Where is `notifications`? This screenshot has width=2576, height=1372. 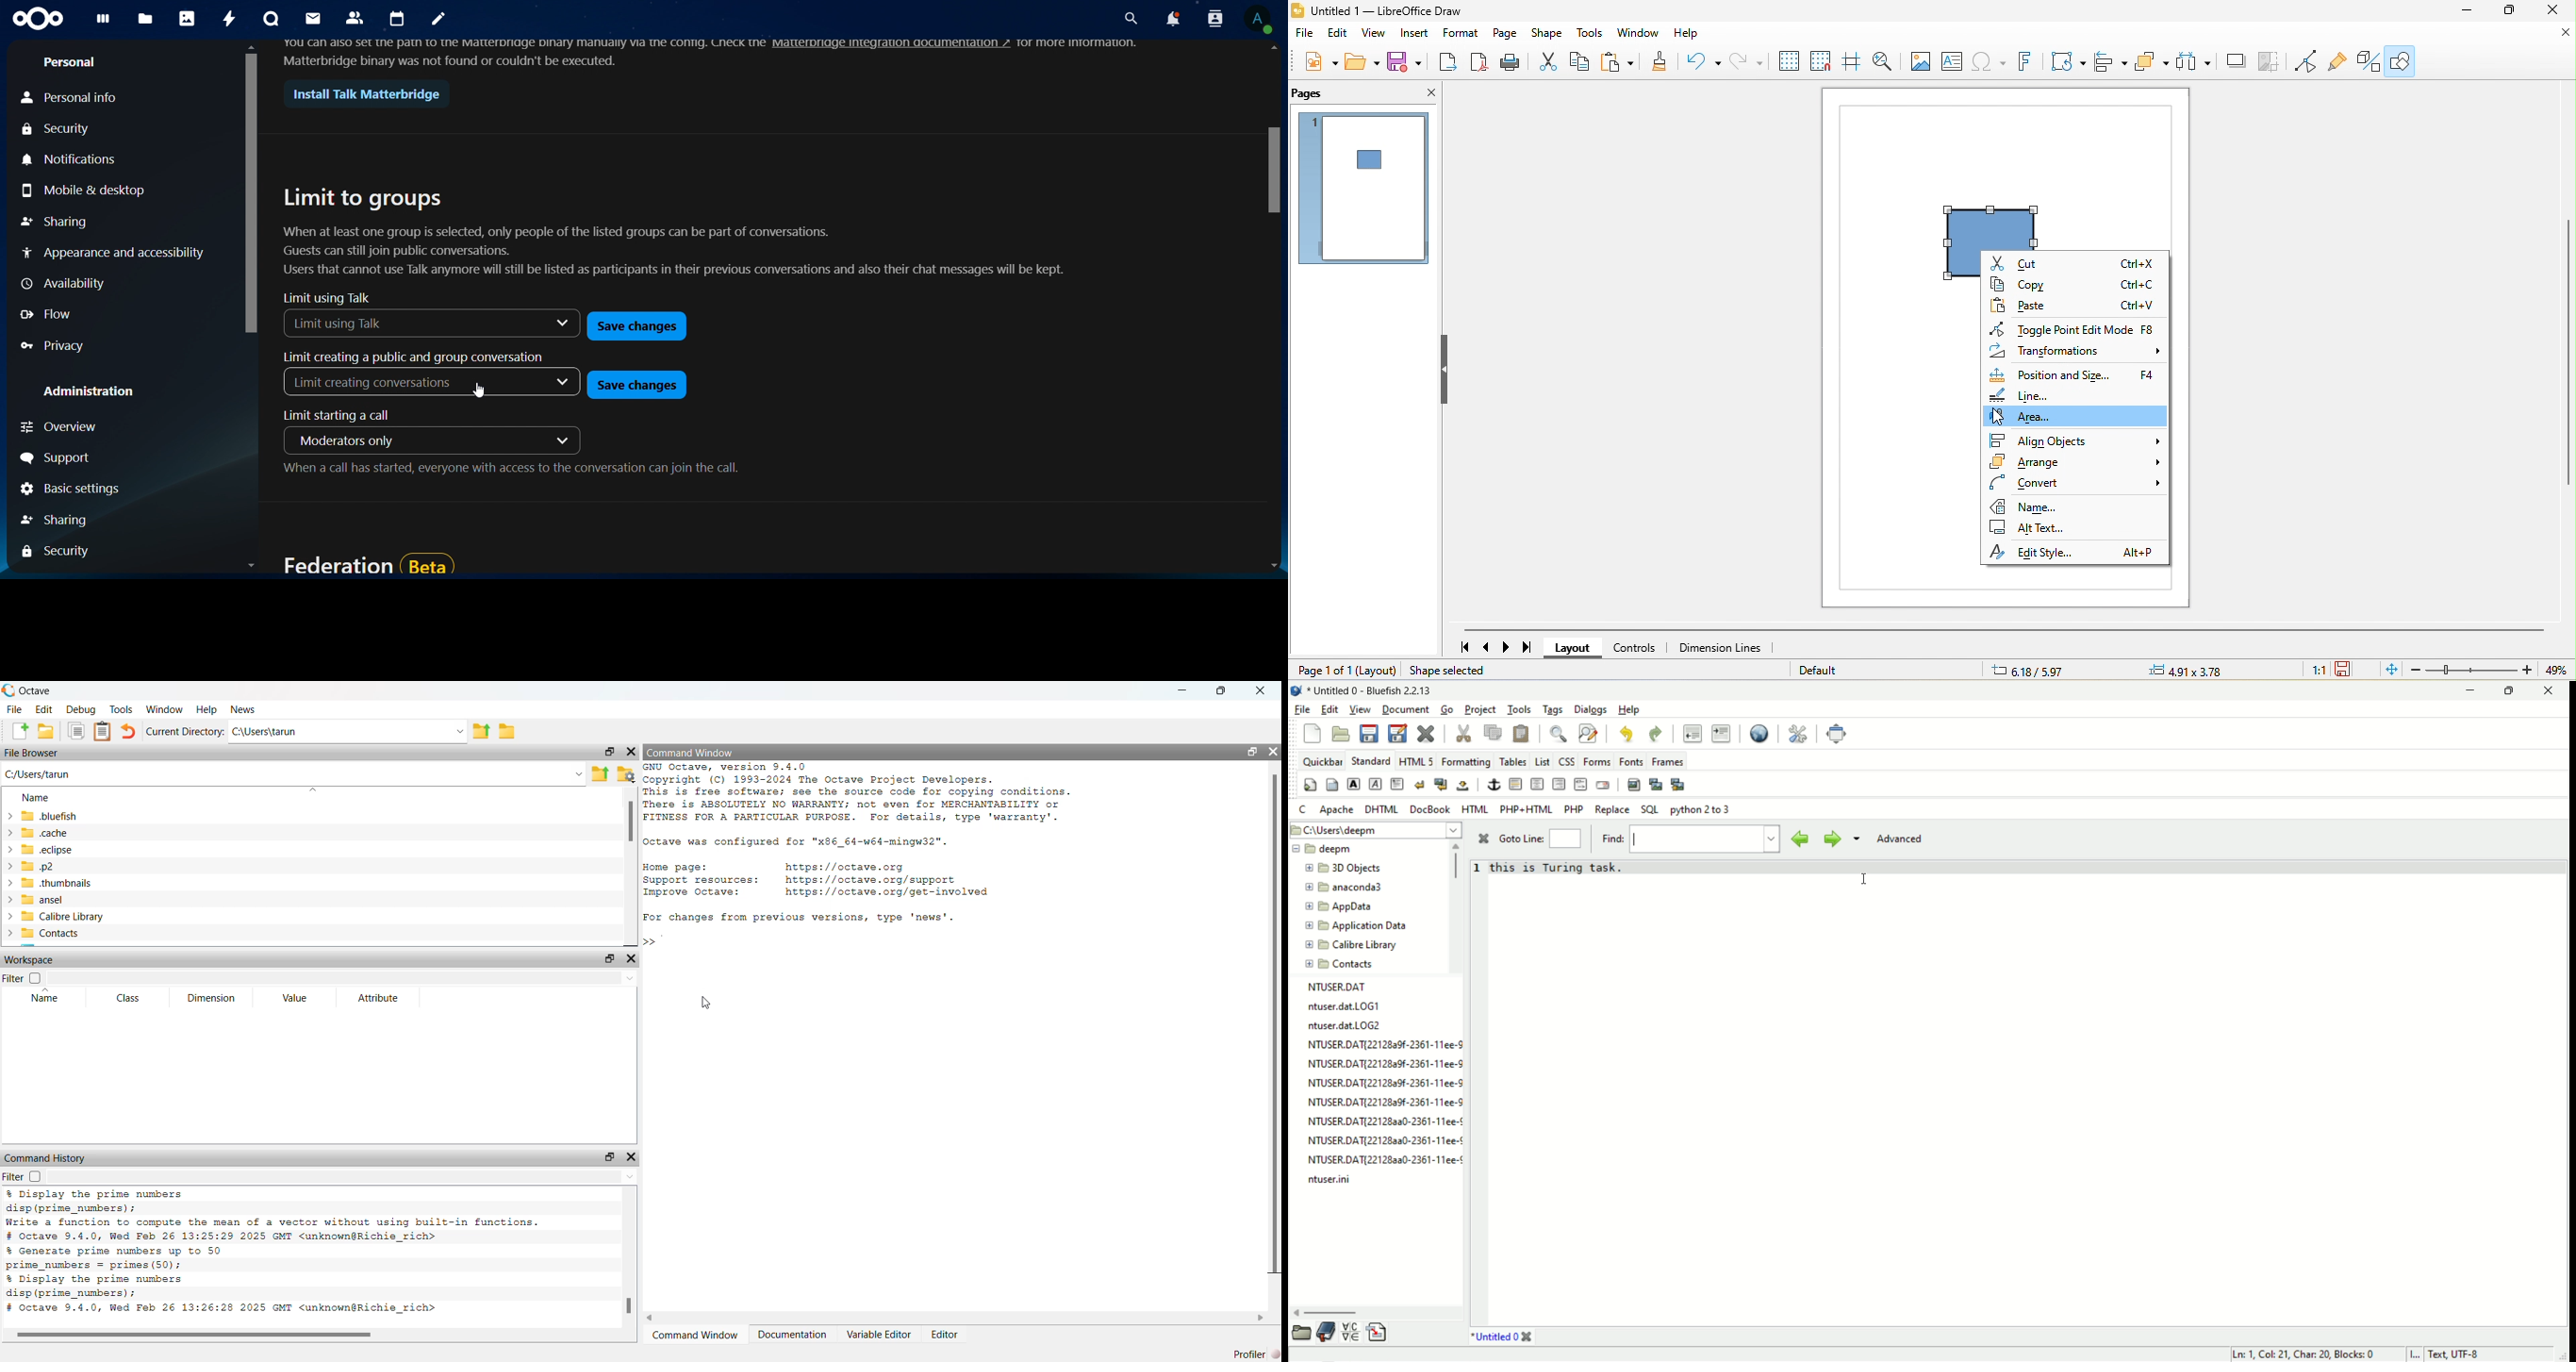 notifications is located at coordinates (1173, 19).